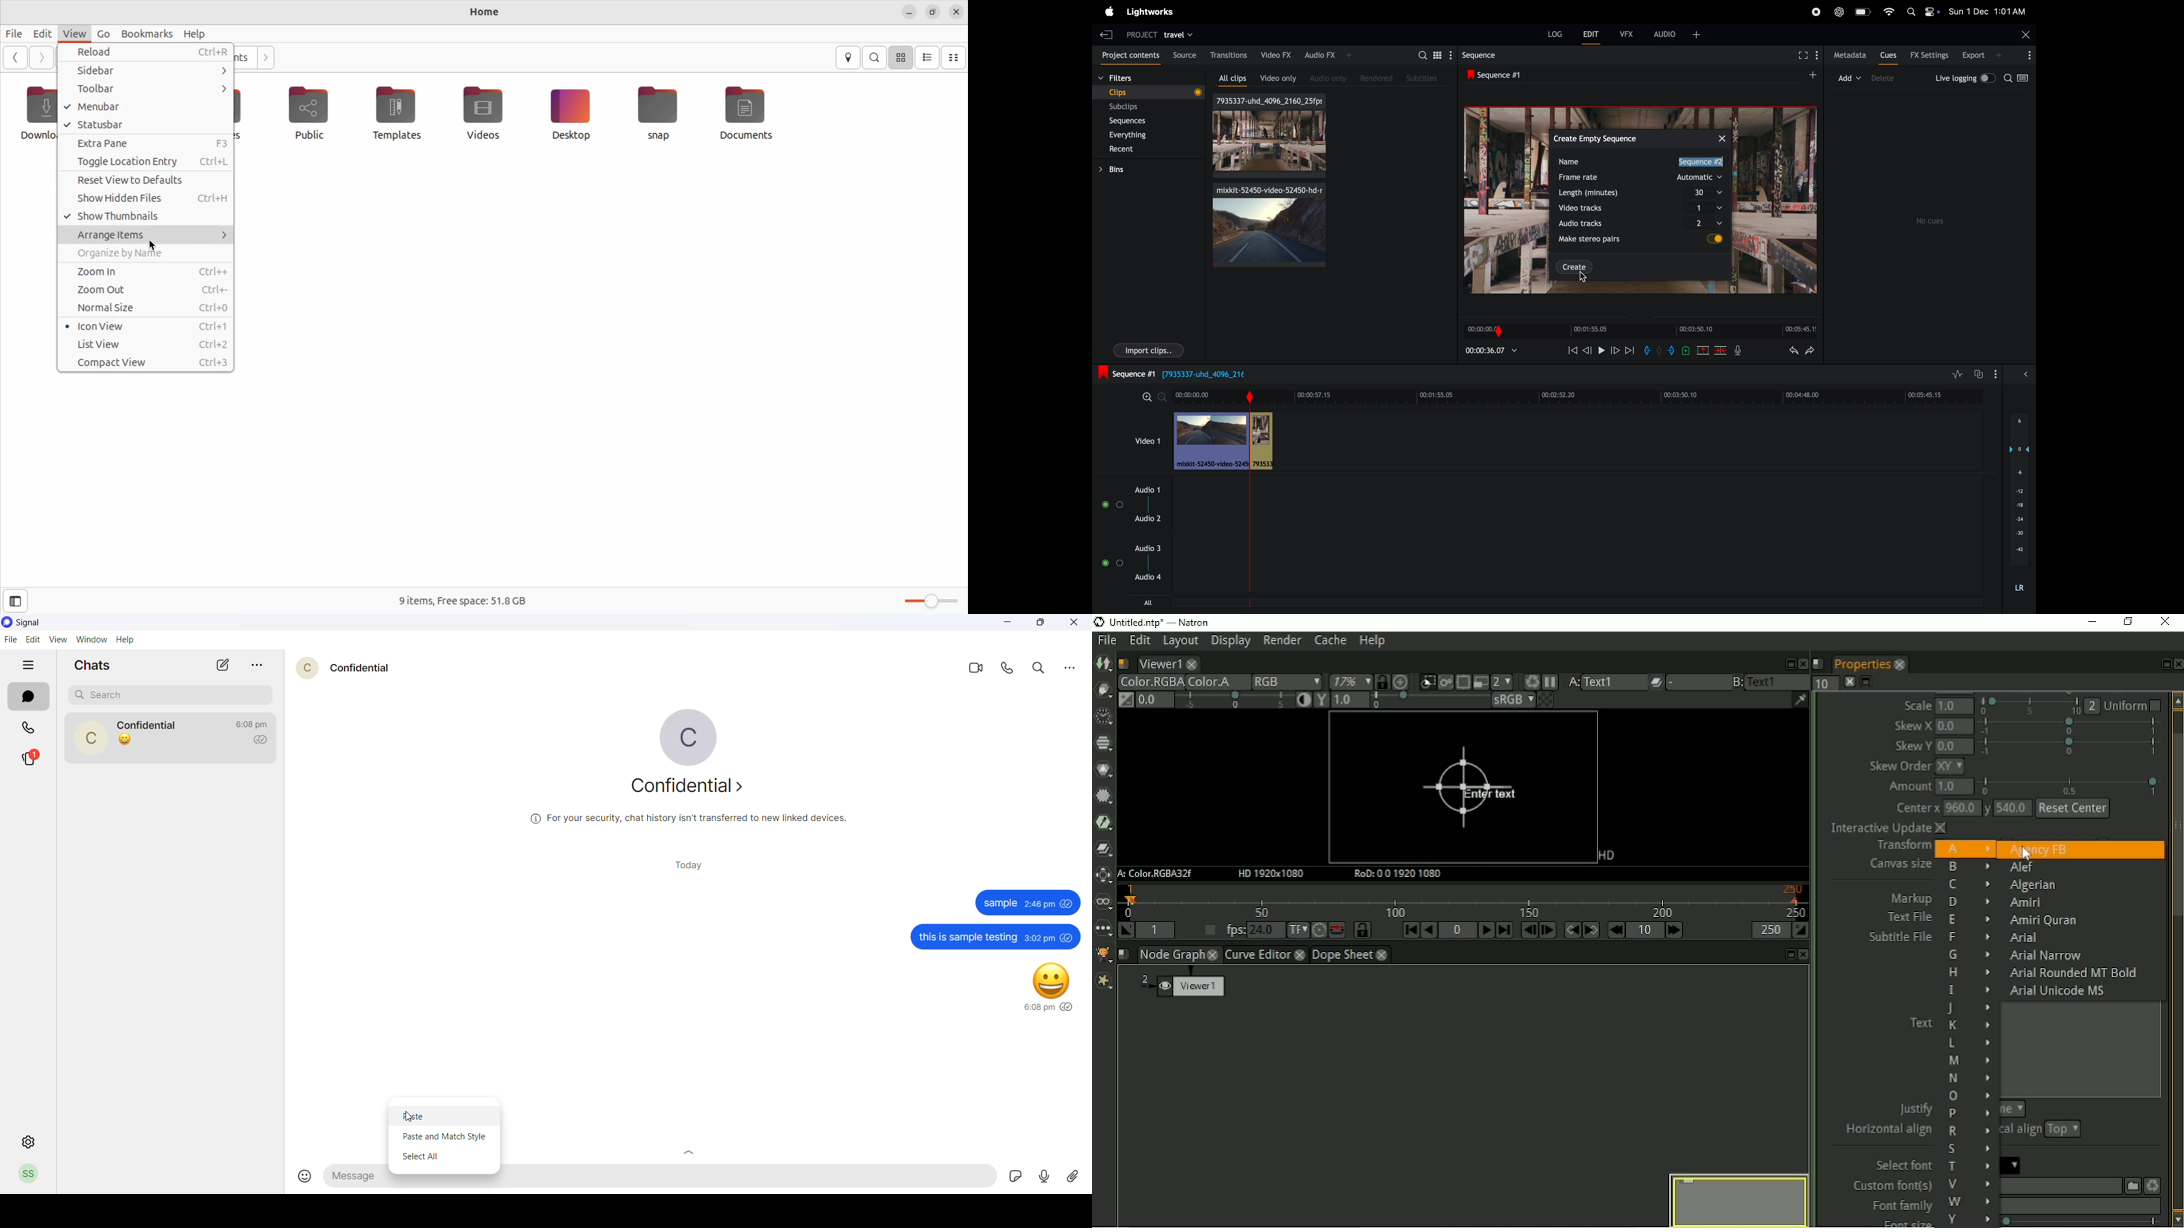 Image resolution: width=2184 pixels, height=1232 pixels. What do you see at coordinates (146, 235) in the screenshot?
I see `arrange items` at bounding box center [146, 235].